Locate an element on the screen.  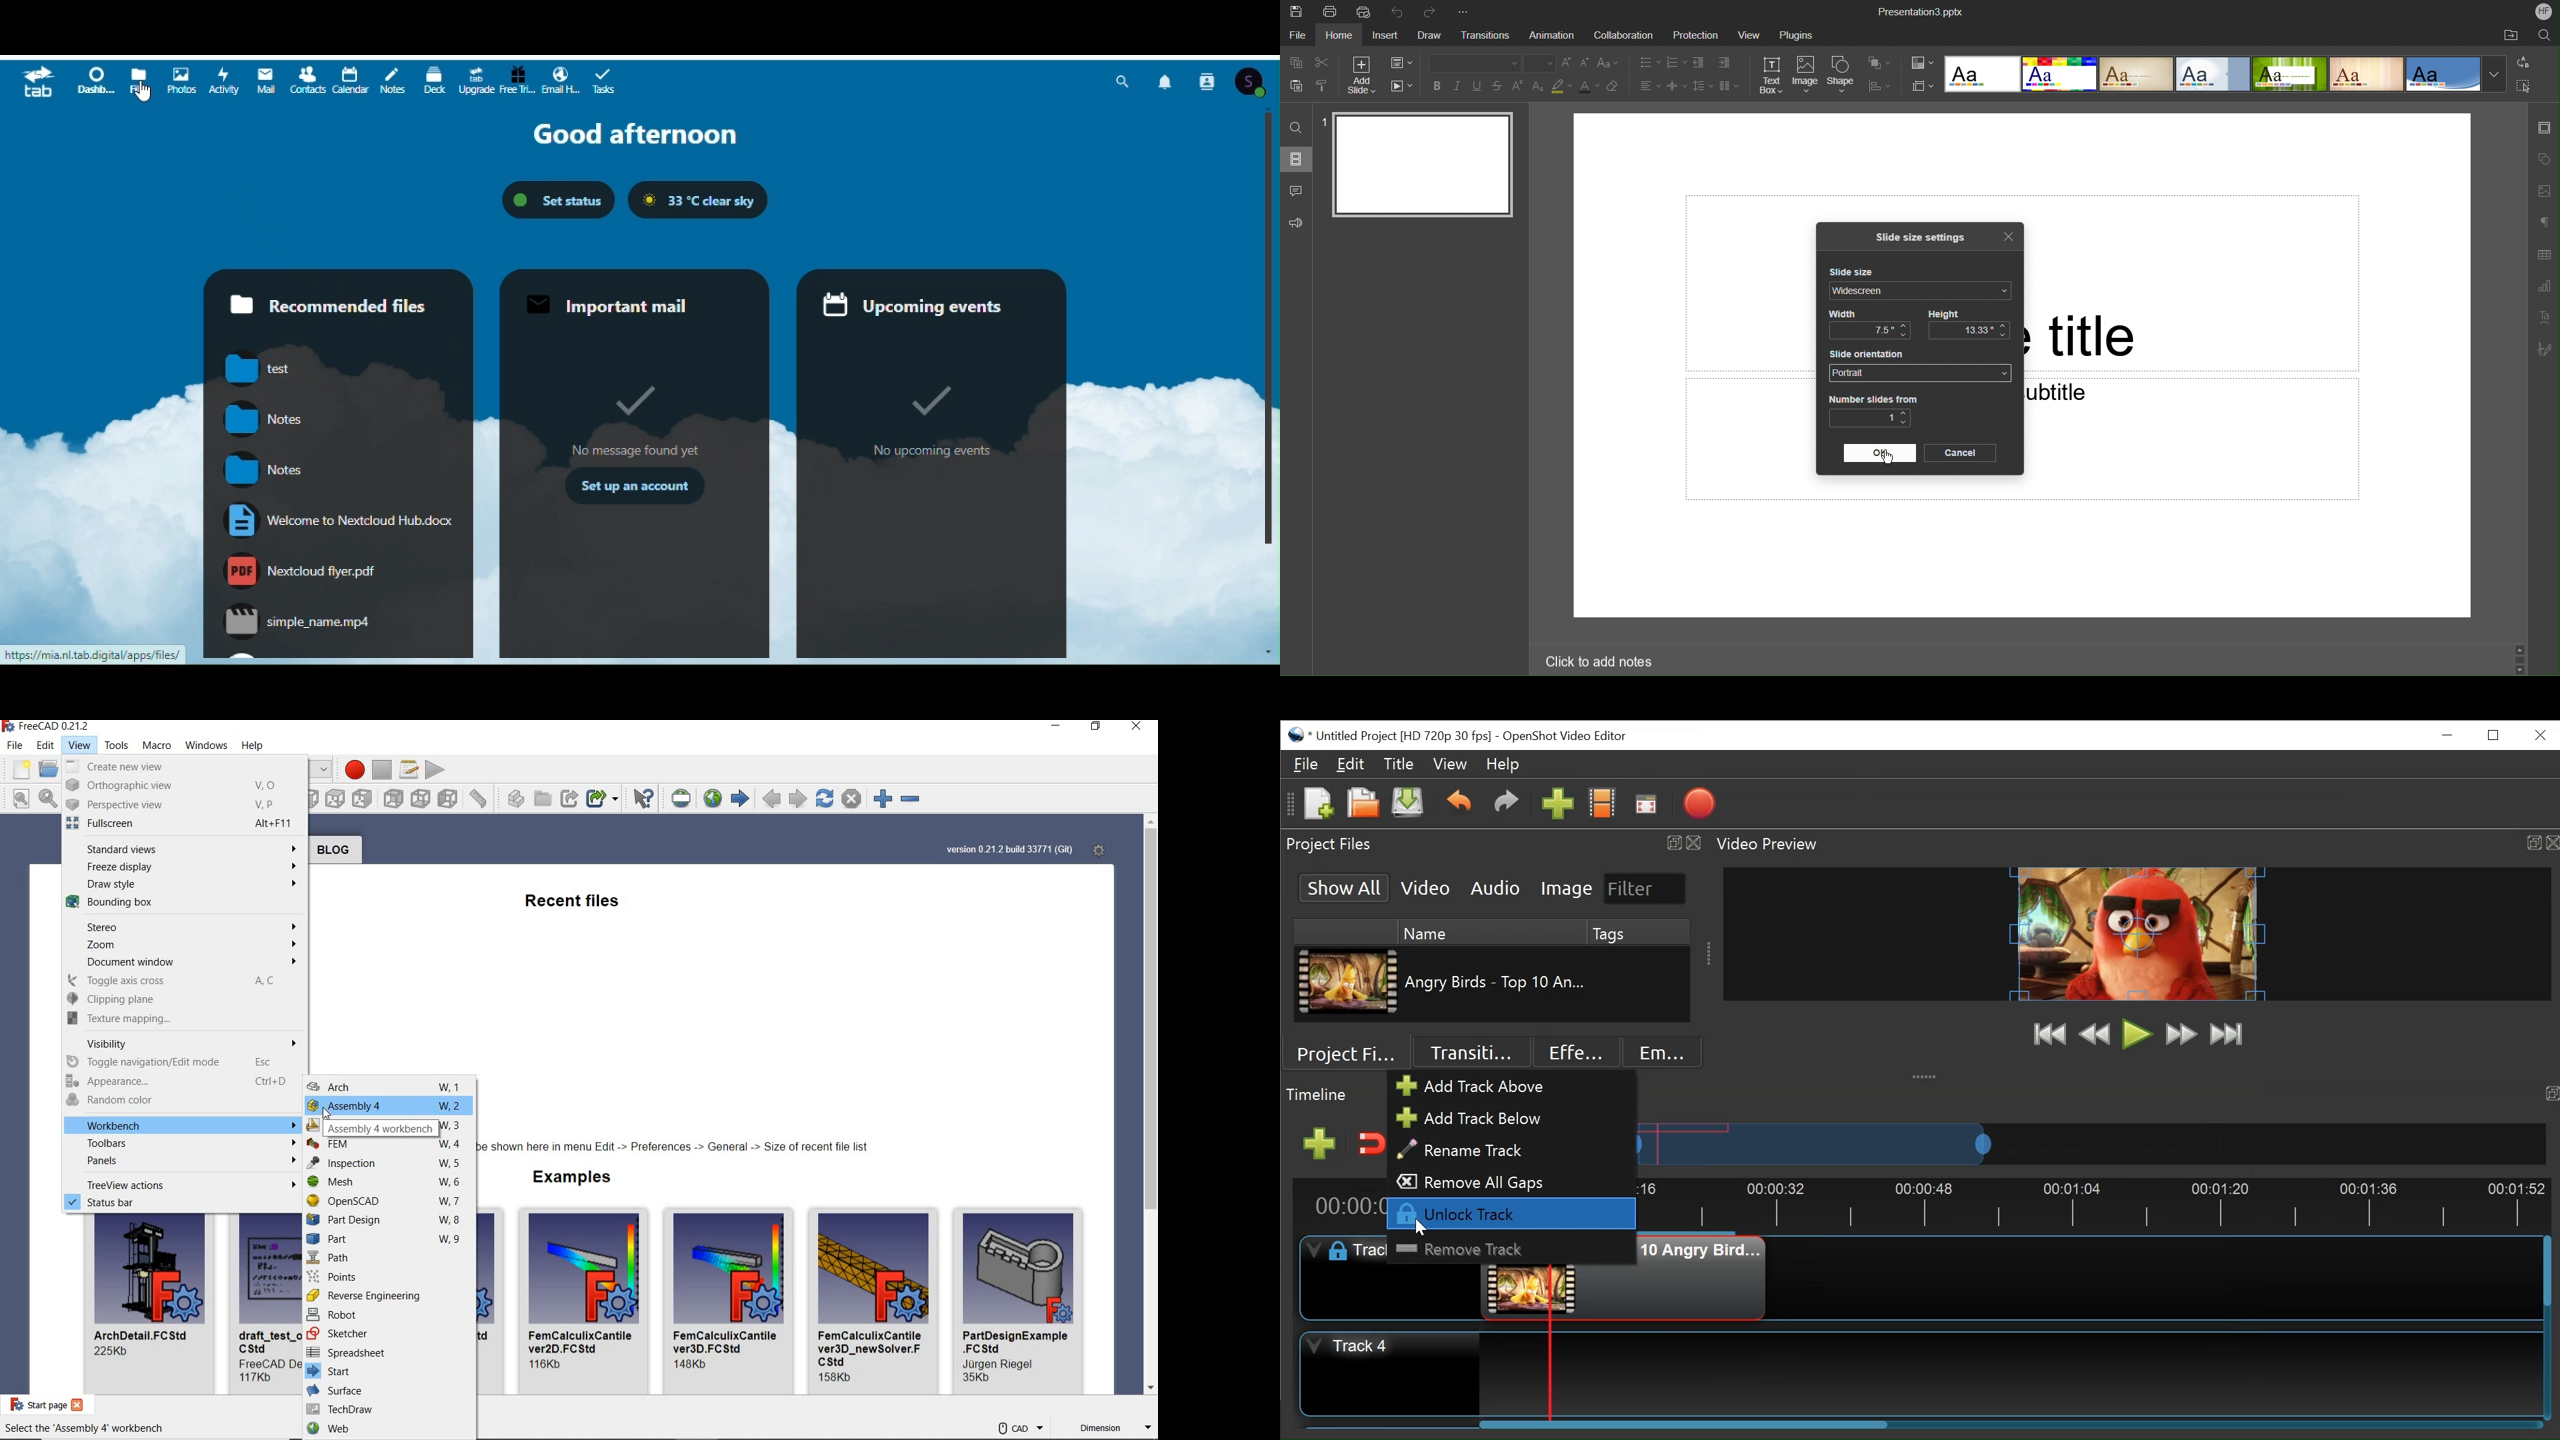
Video Preview is located at coordinates (2135, 845).